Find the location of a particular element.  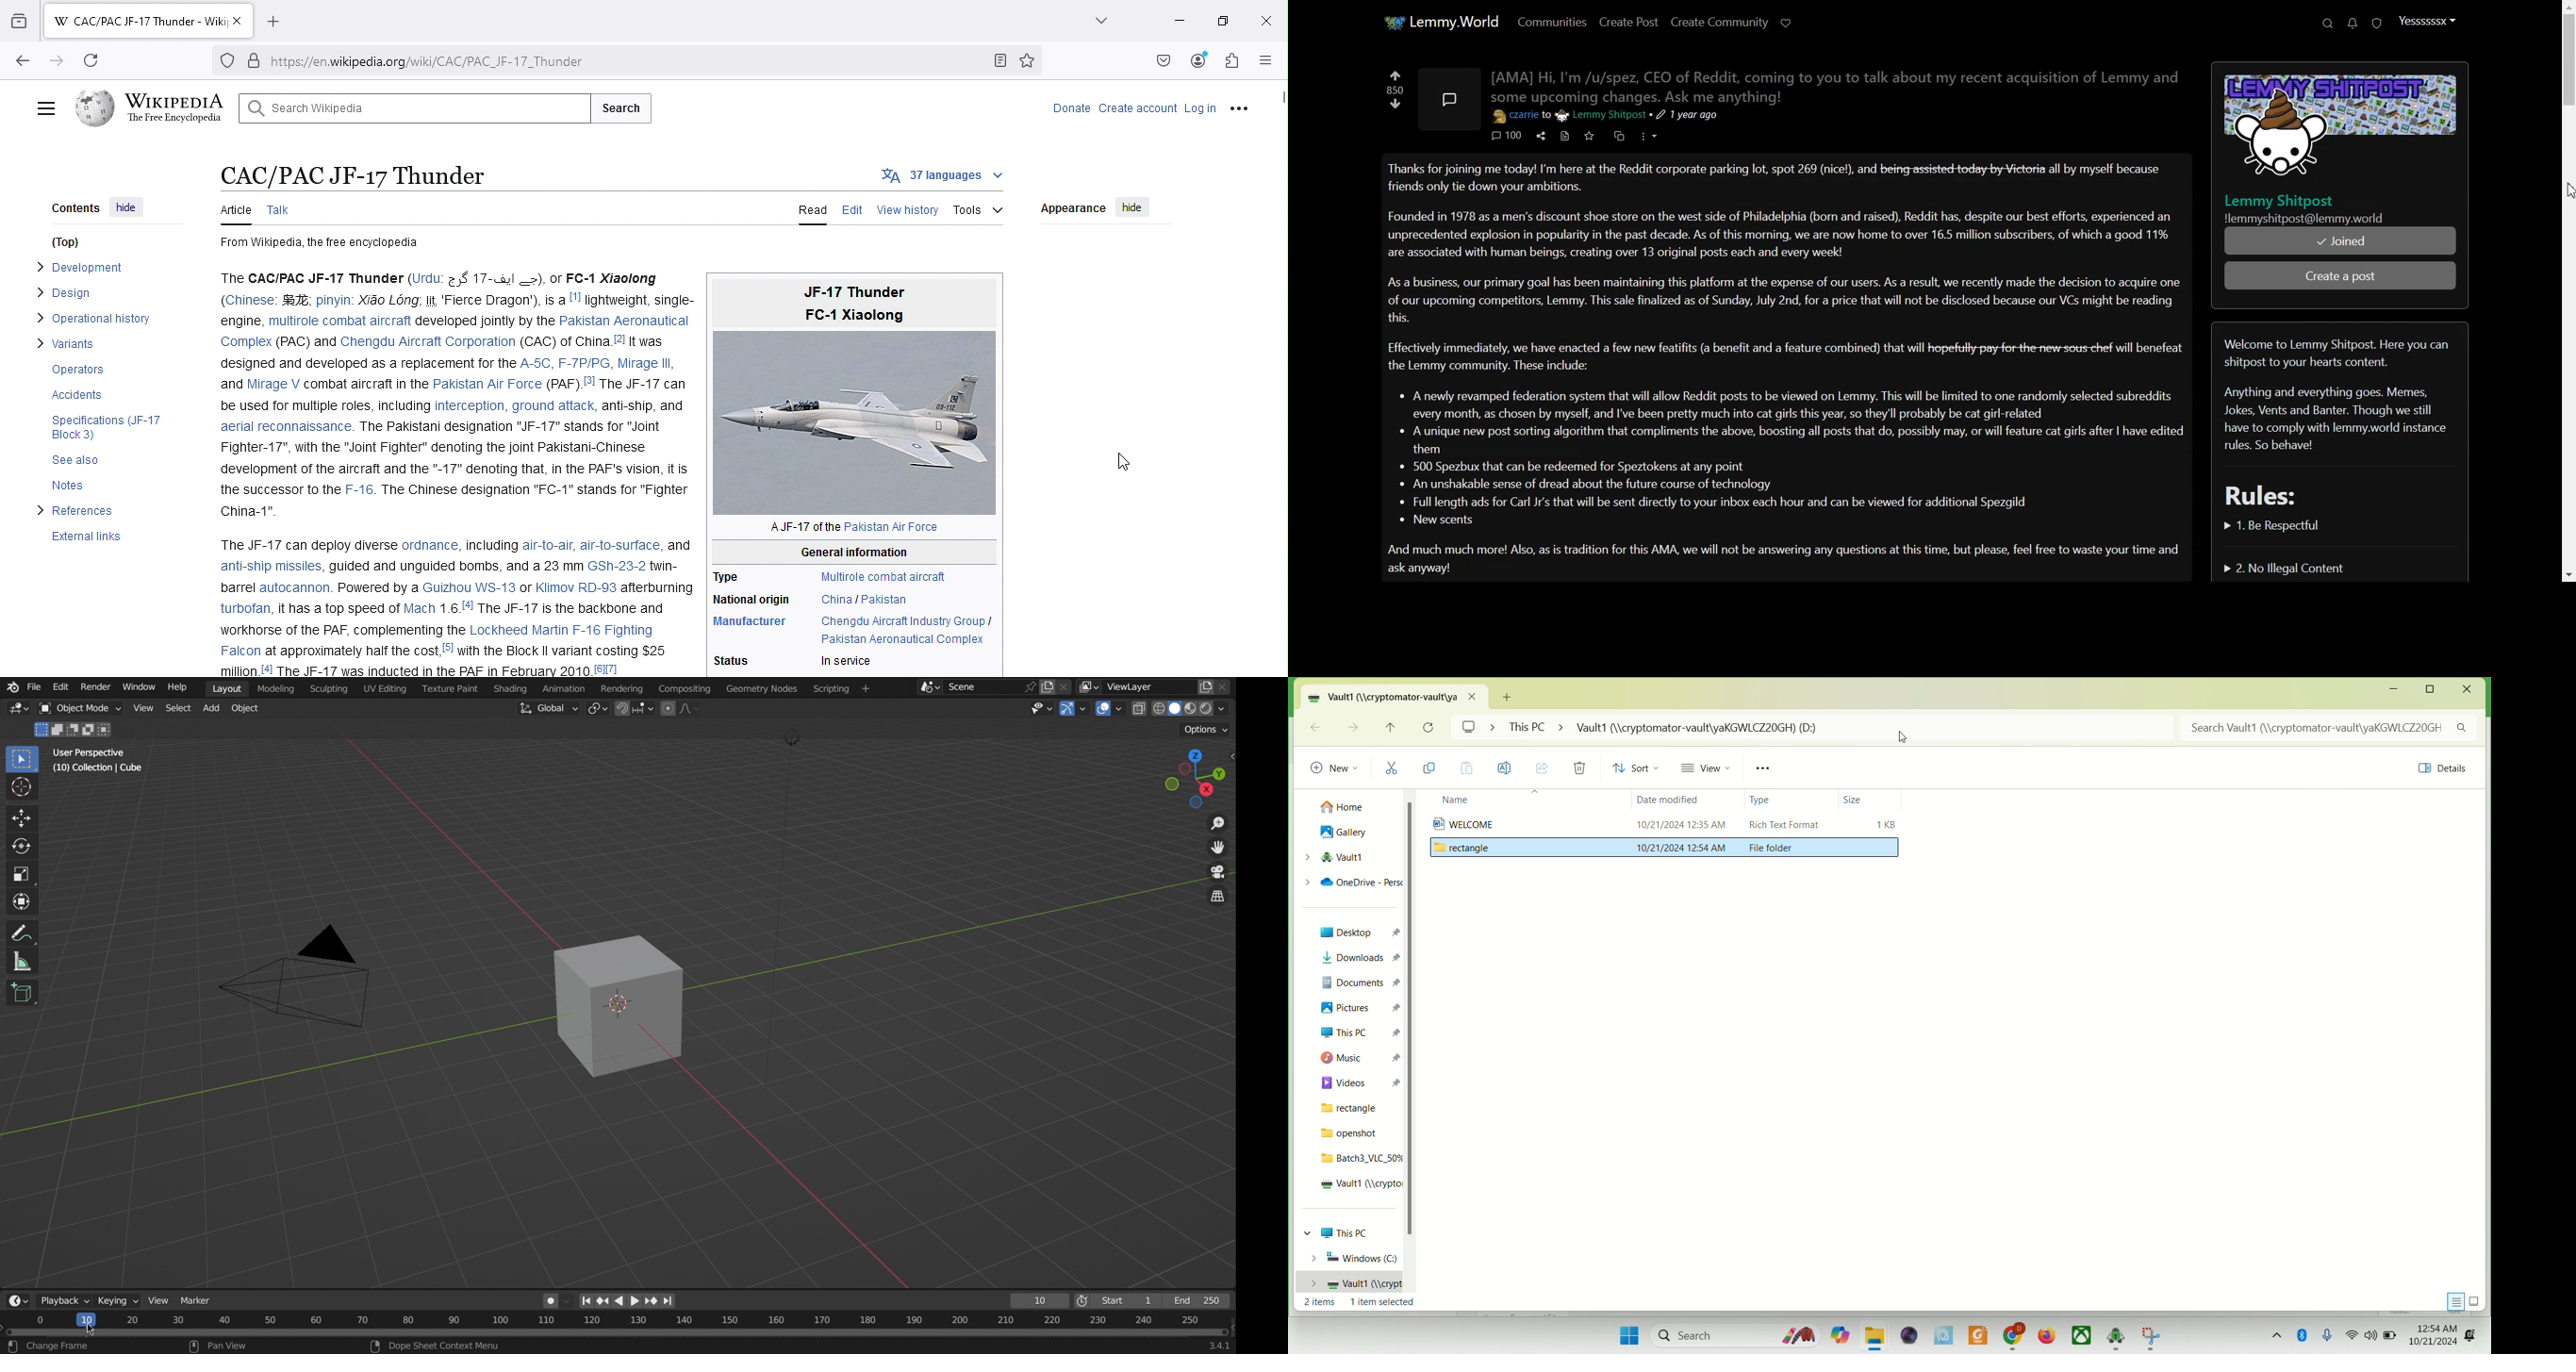

display items is located at coordinates (2477, 1301).